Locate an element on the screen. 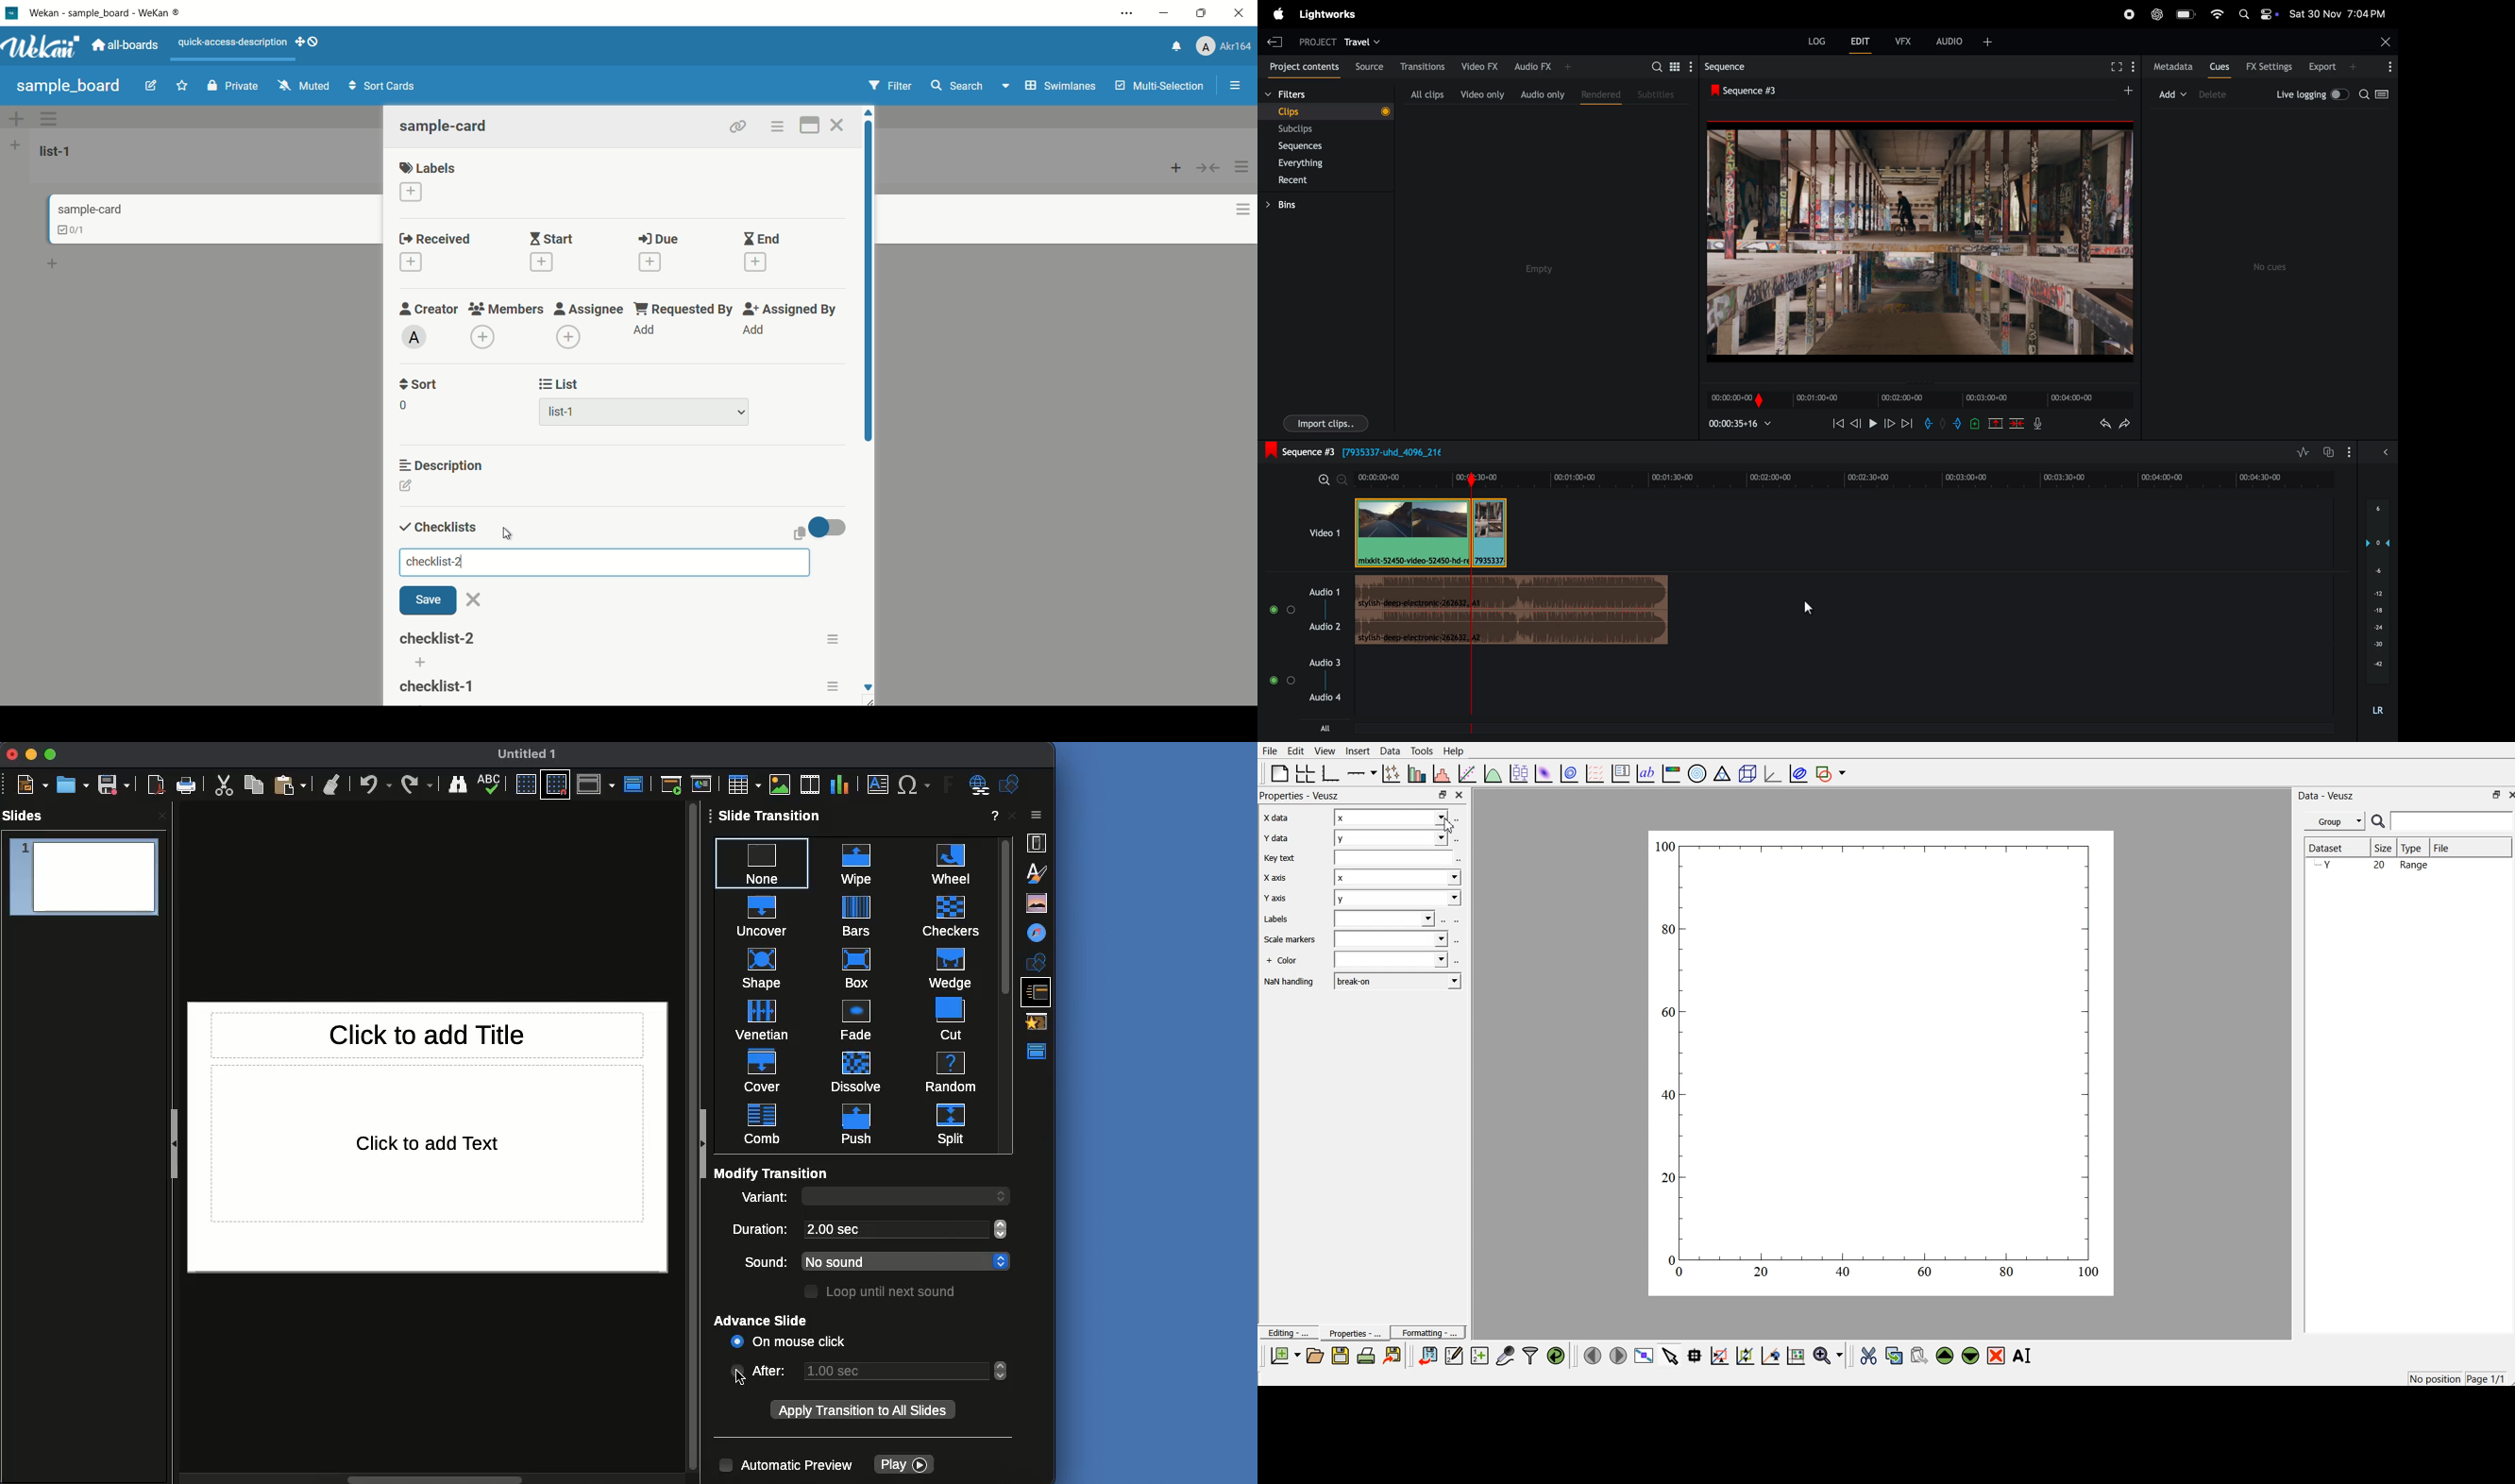  Shapes is located at coordinates (1011, 784).